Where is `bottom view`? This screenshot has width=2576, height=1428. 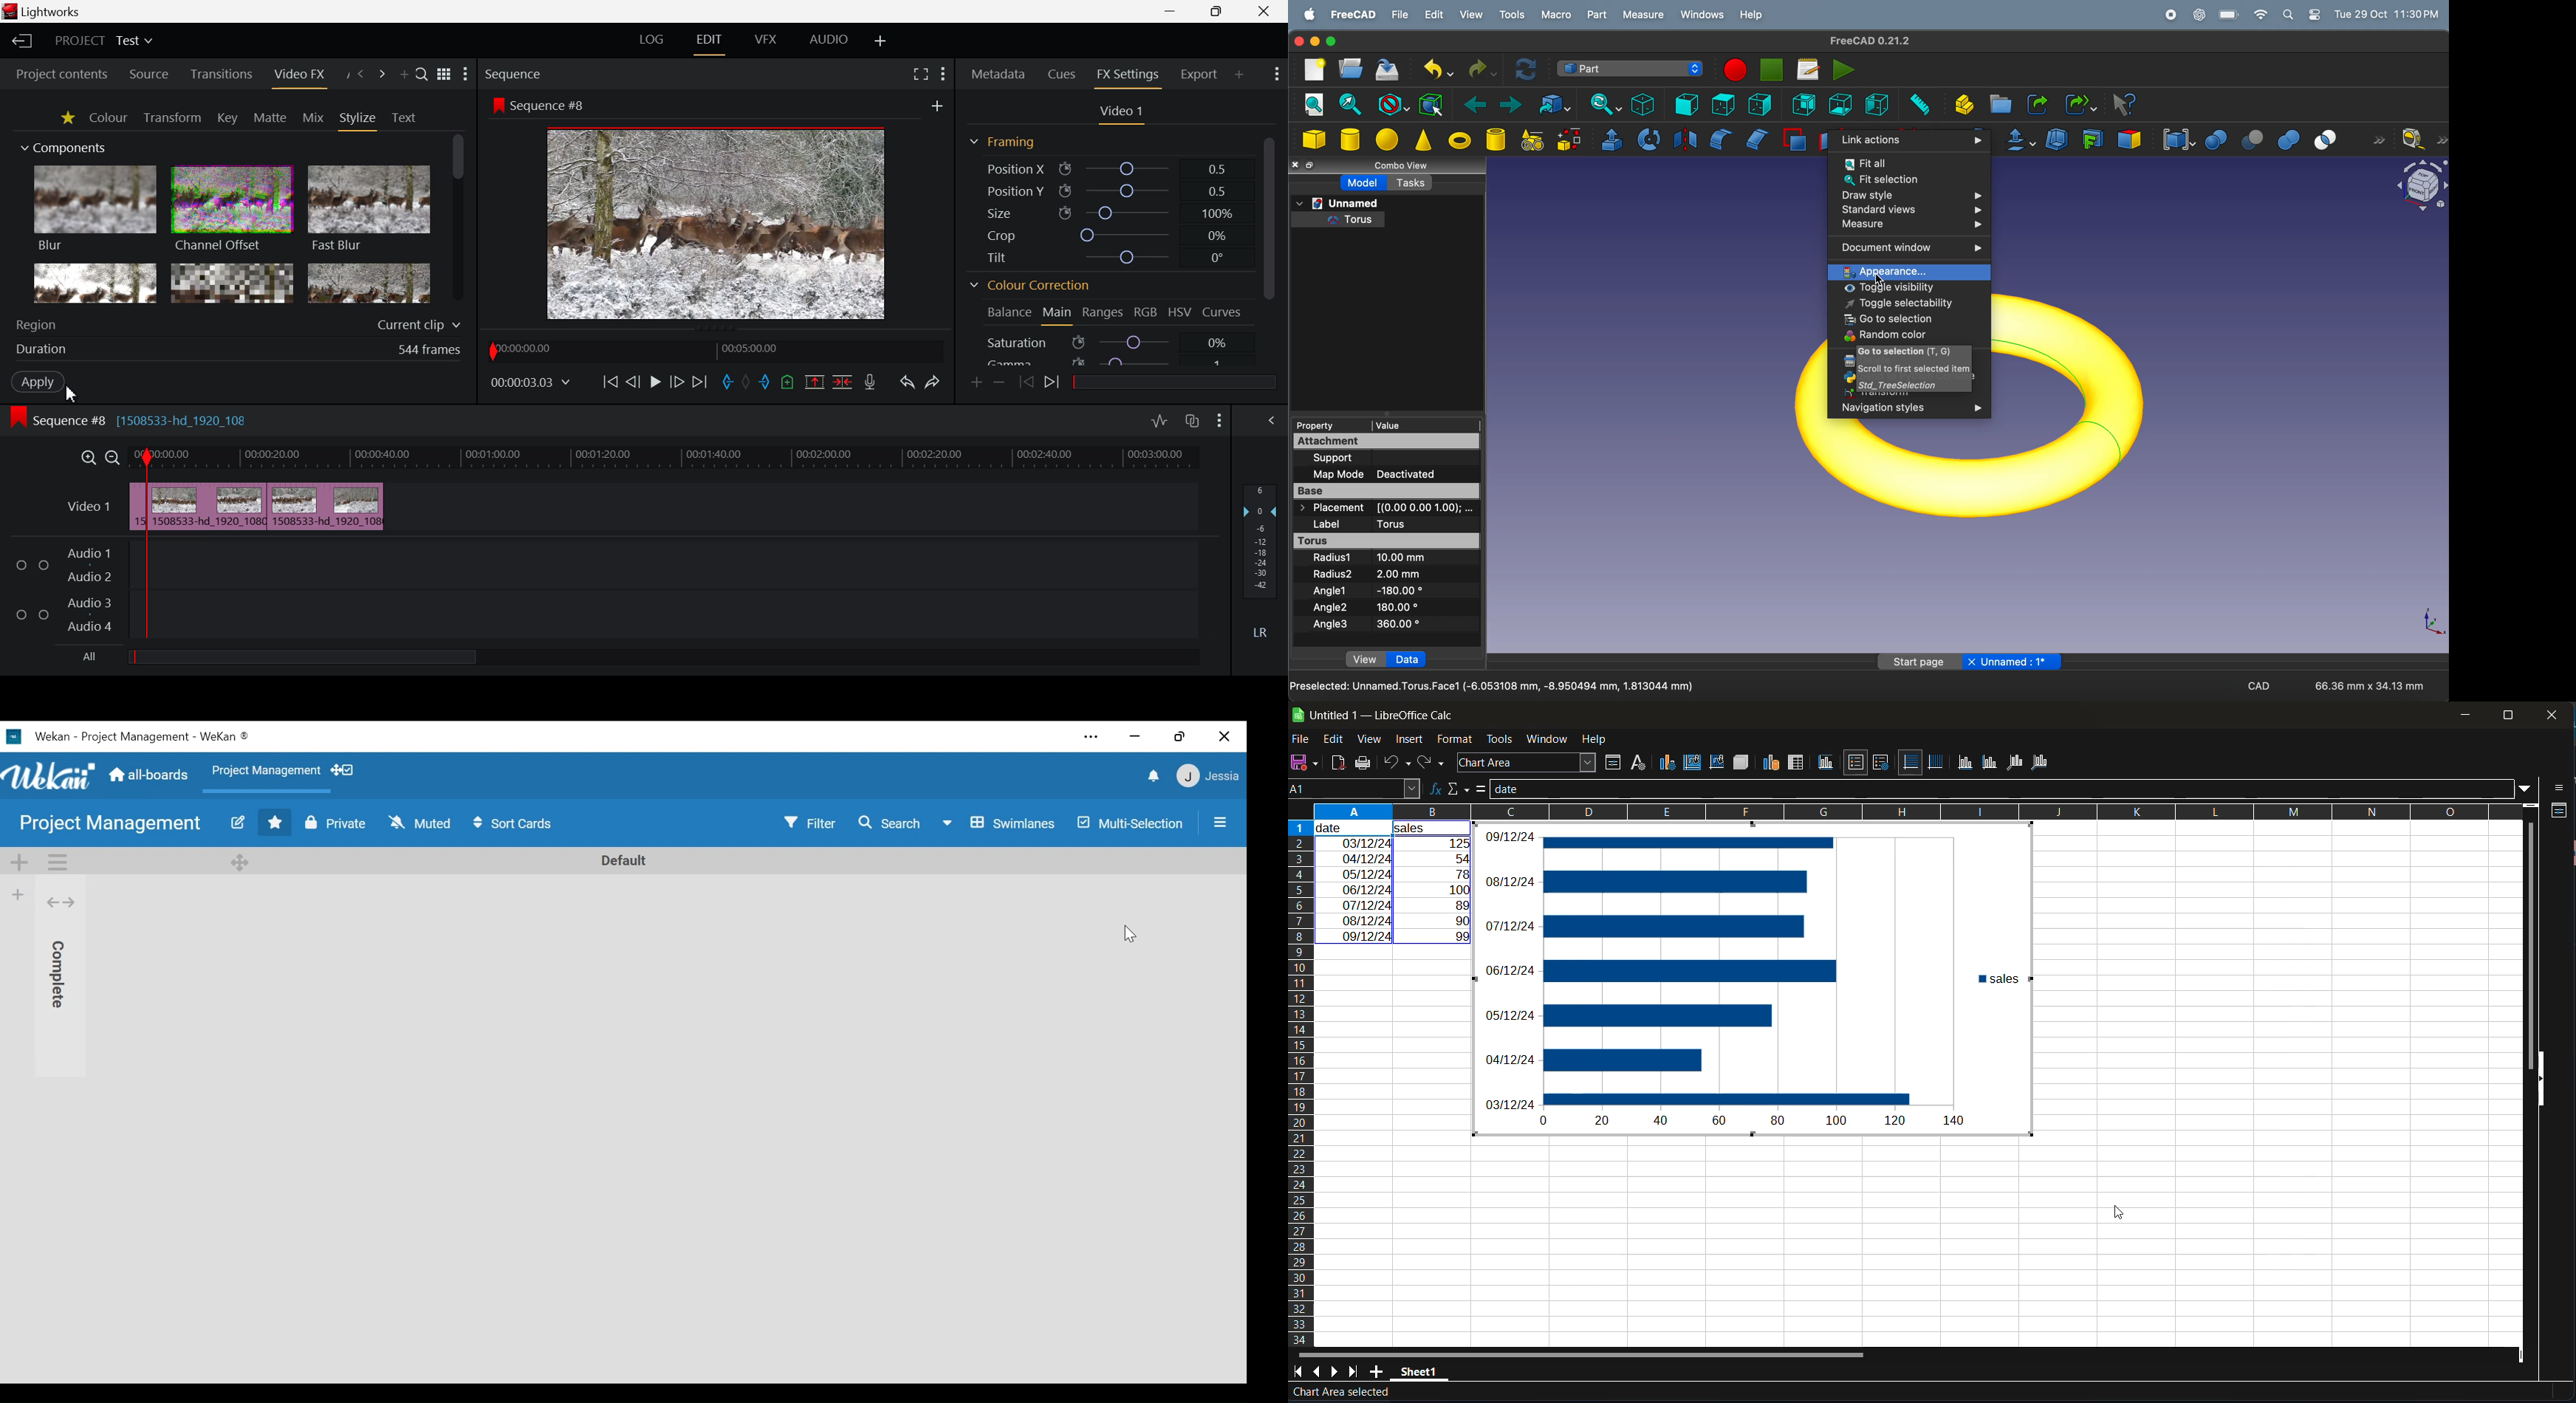 bottom view is located at coordinates (1840, 105).